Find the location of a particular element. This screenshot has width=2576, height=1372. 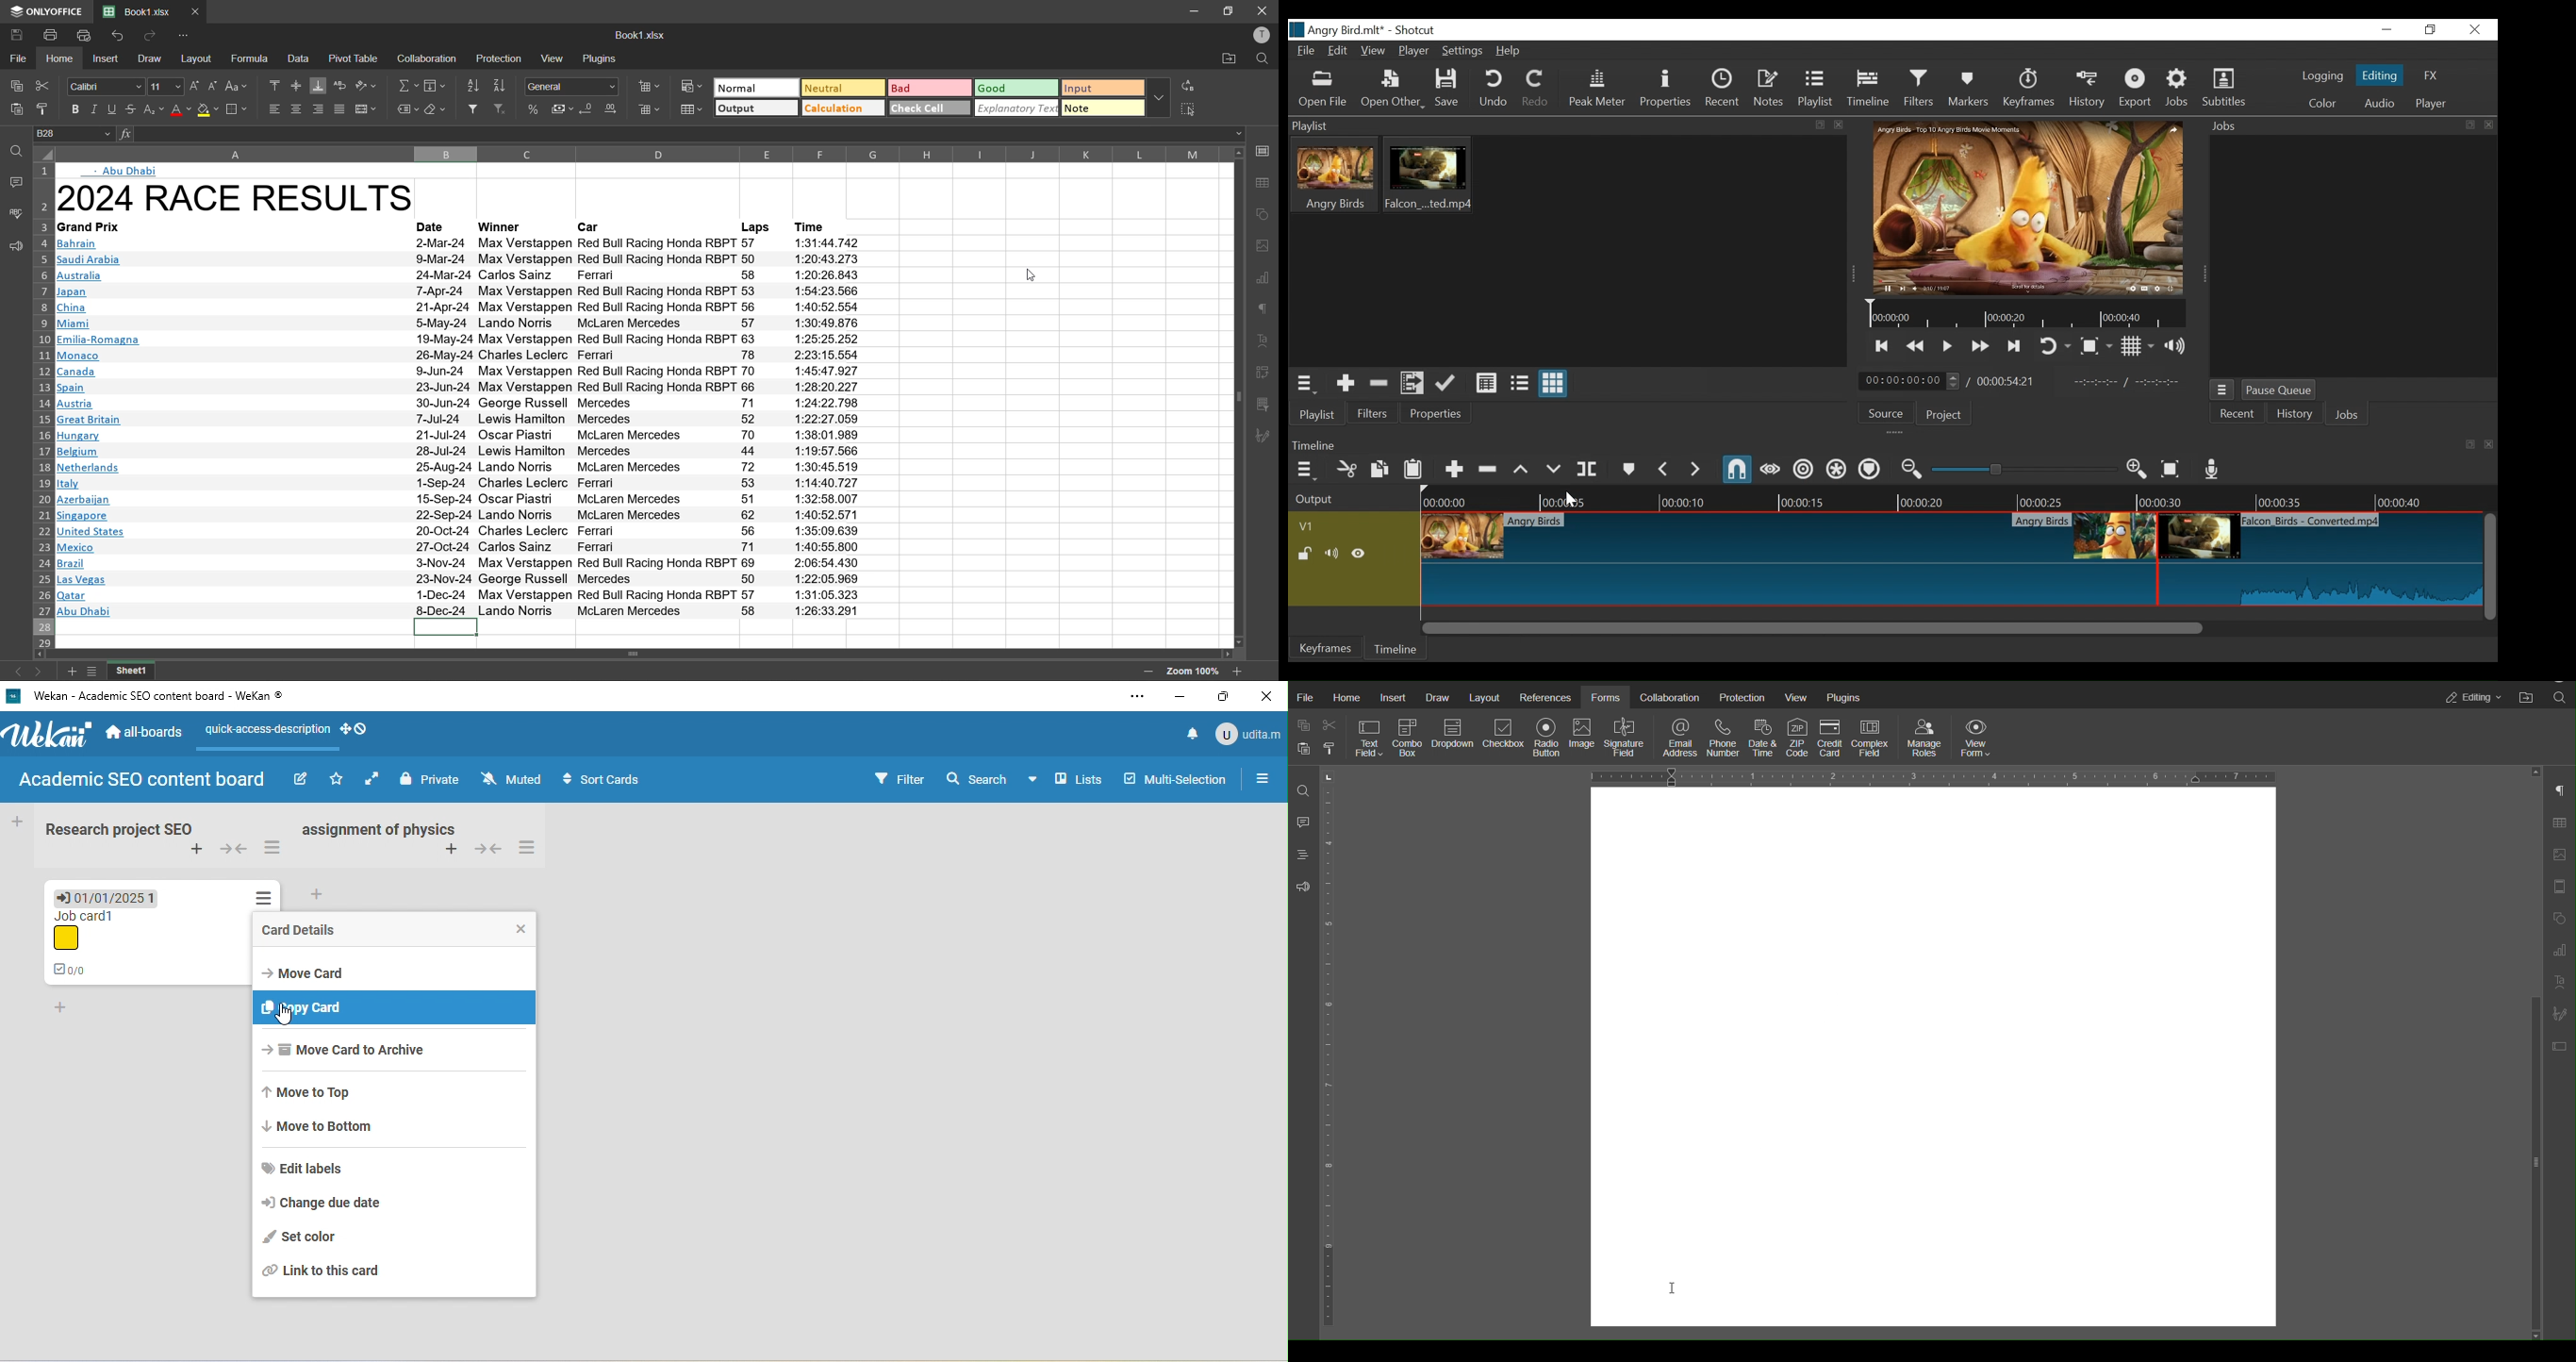

swimlane action is located at coordinates (531, 847).